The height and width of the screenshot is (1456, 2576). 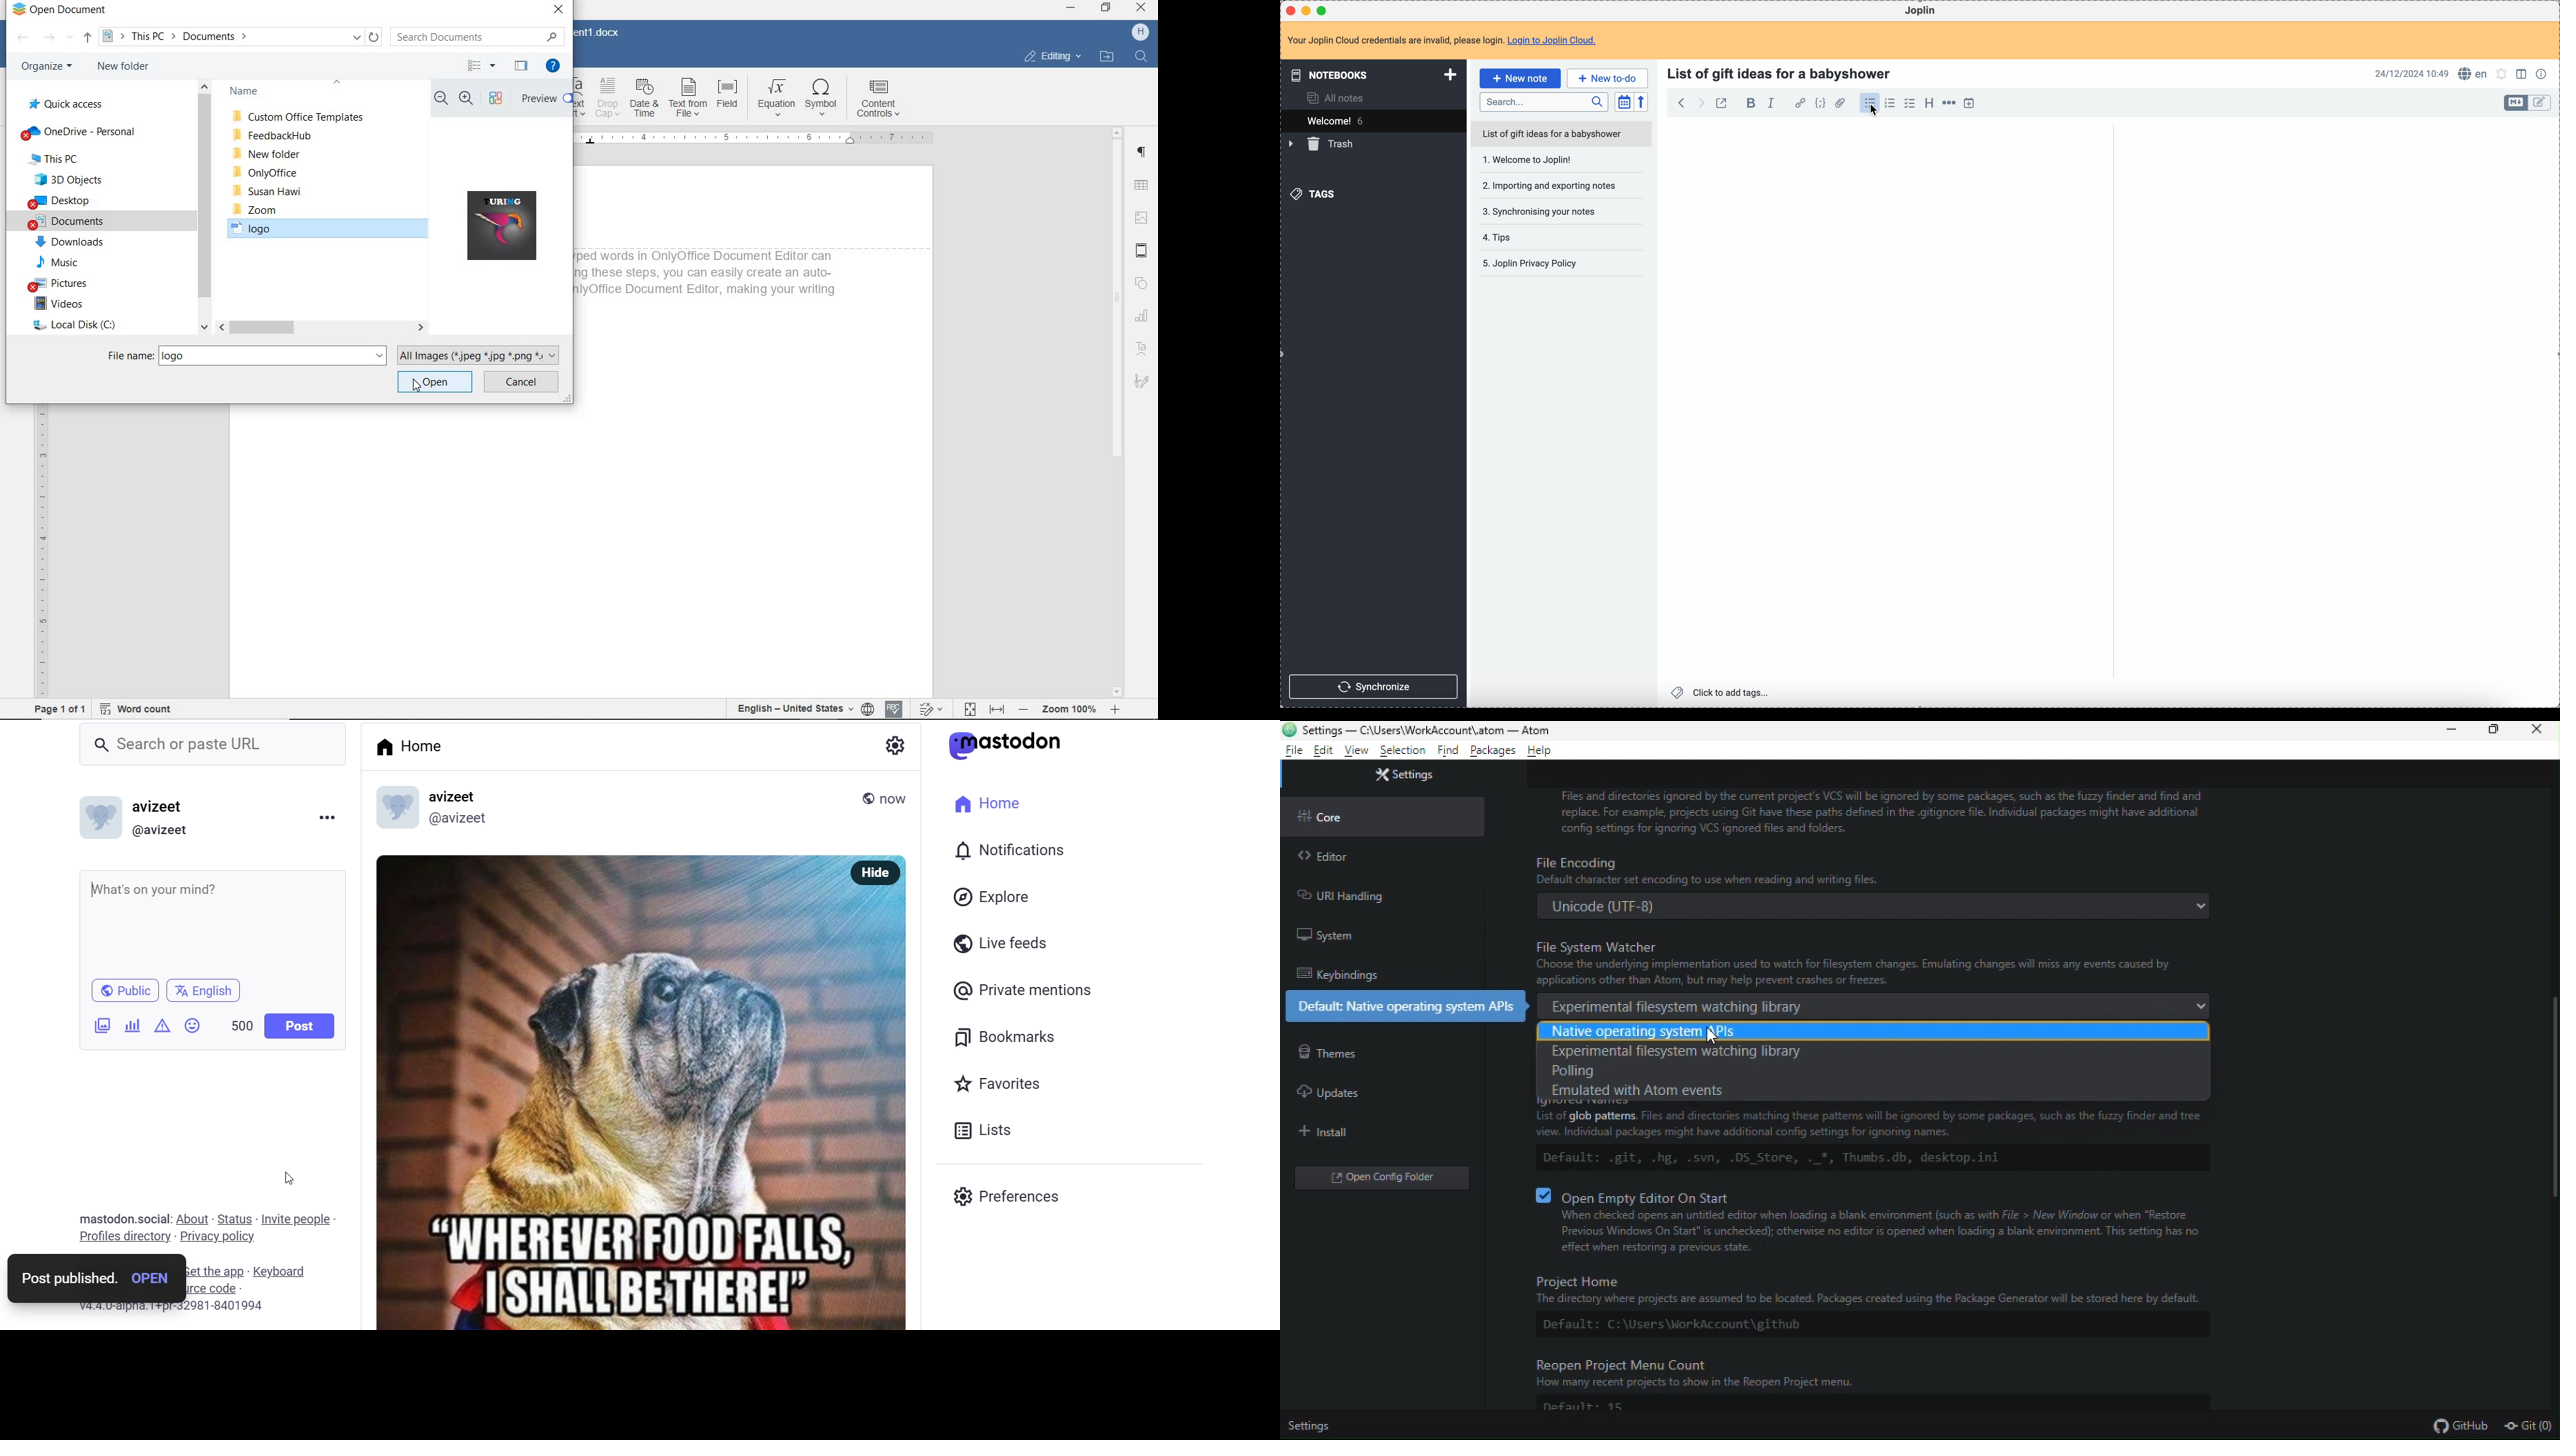 What do you see at coordinates (1607, 77) in the screenshot?
I see `new to-do` at bounding box center [1607, 77].